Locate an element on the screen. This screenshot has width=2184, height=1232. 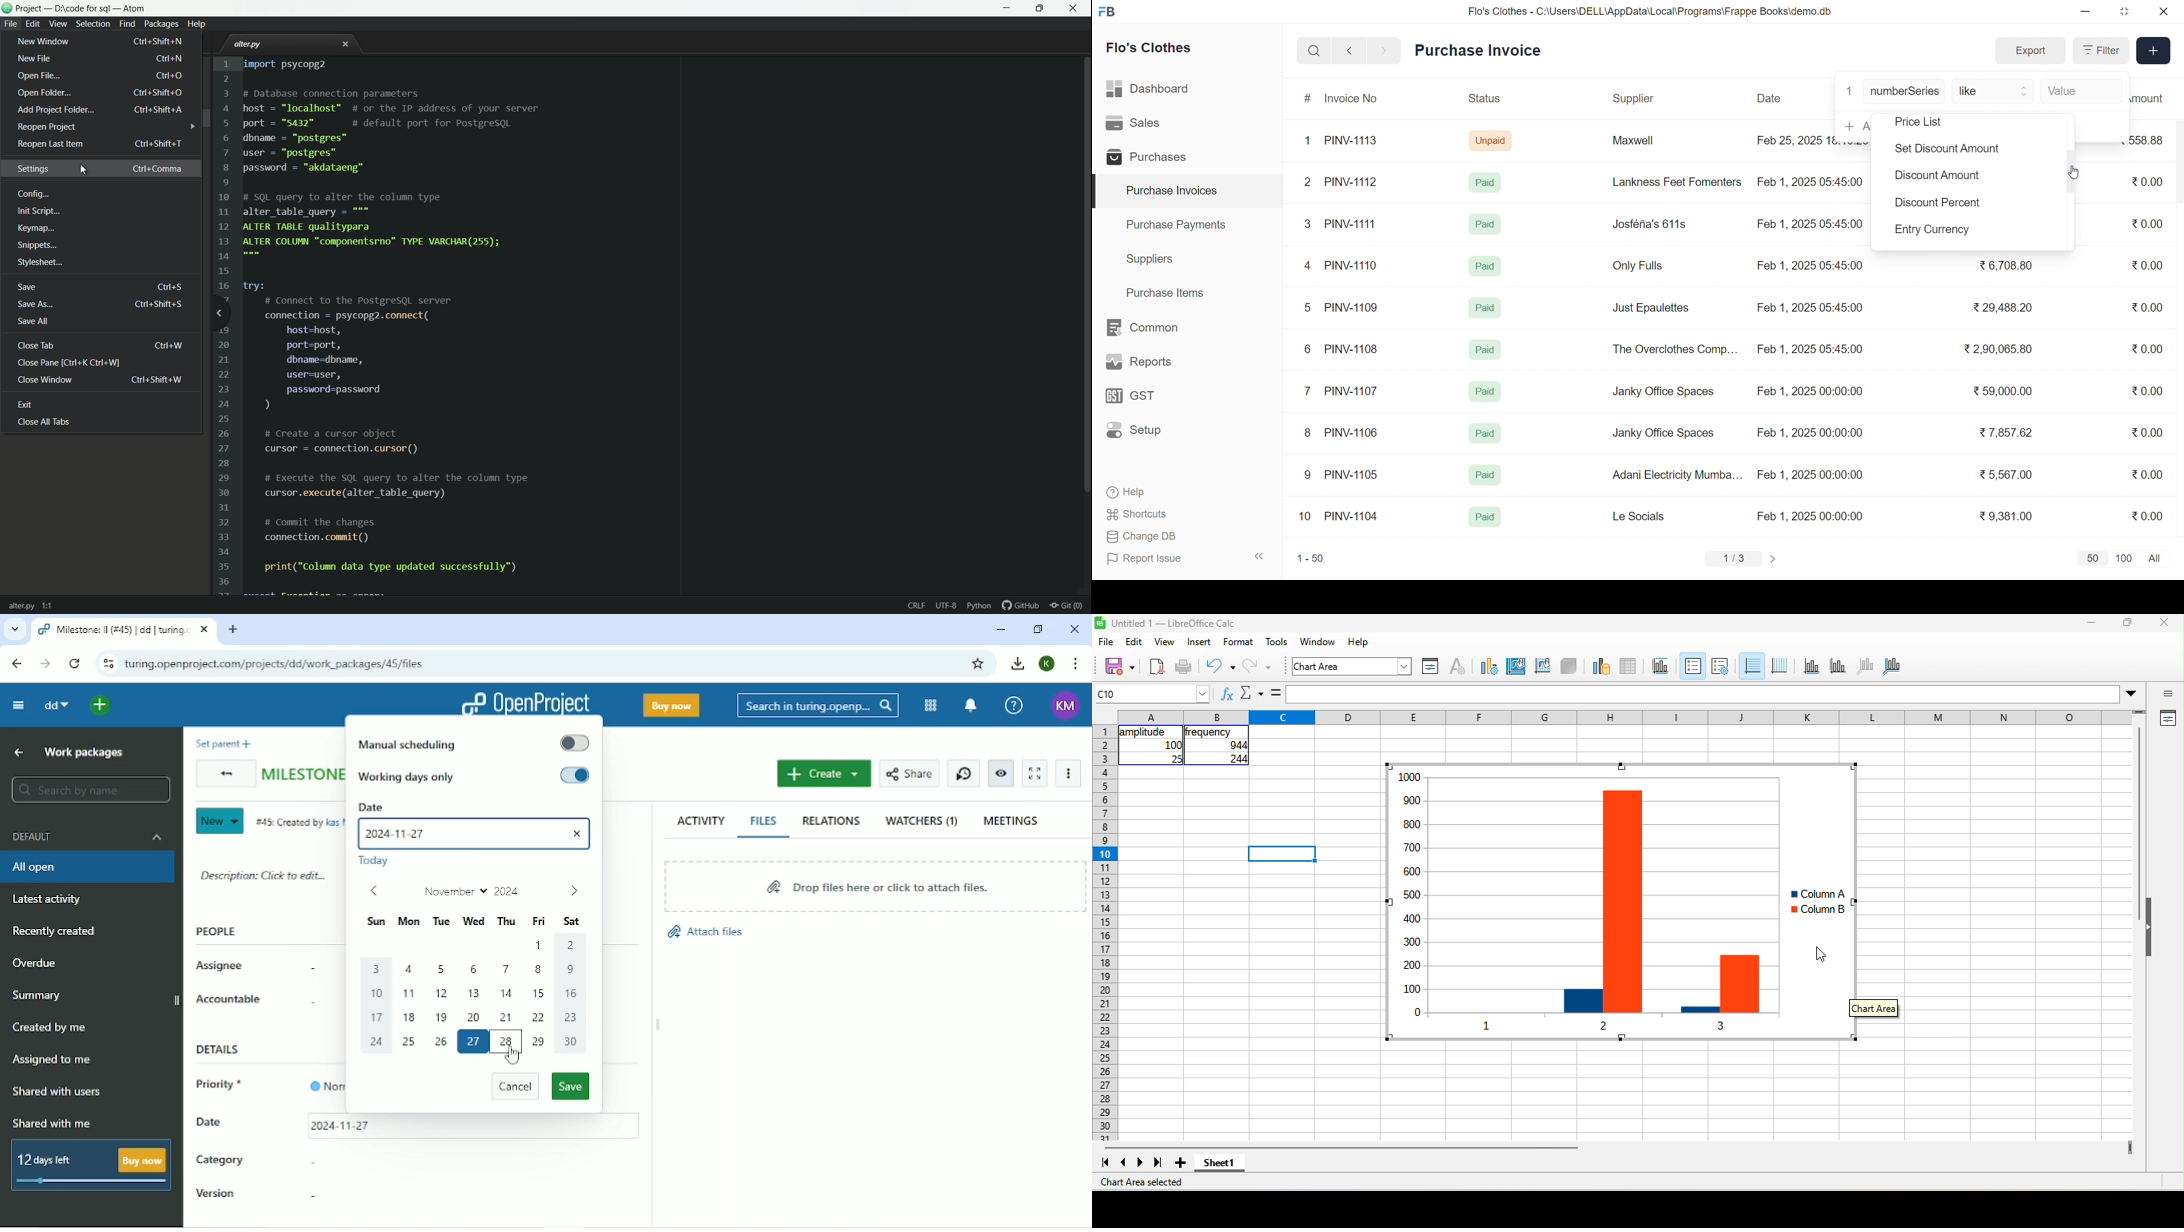
Suppliers is located at coordinates (1152, 259).